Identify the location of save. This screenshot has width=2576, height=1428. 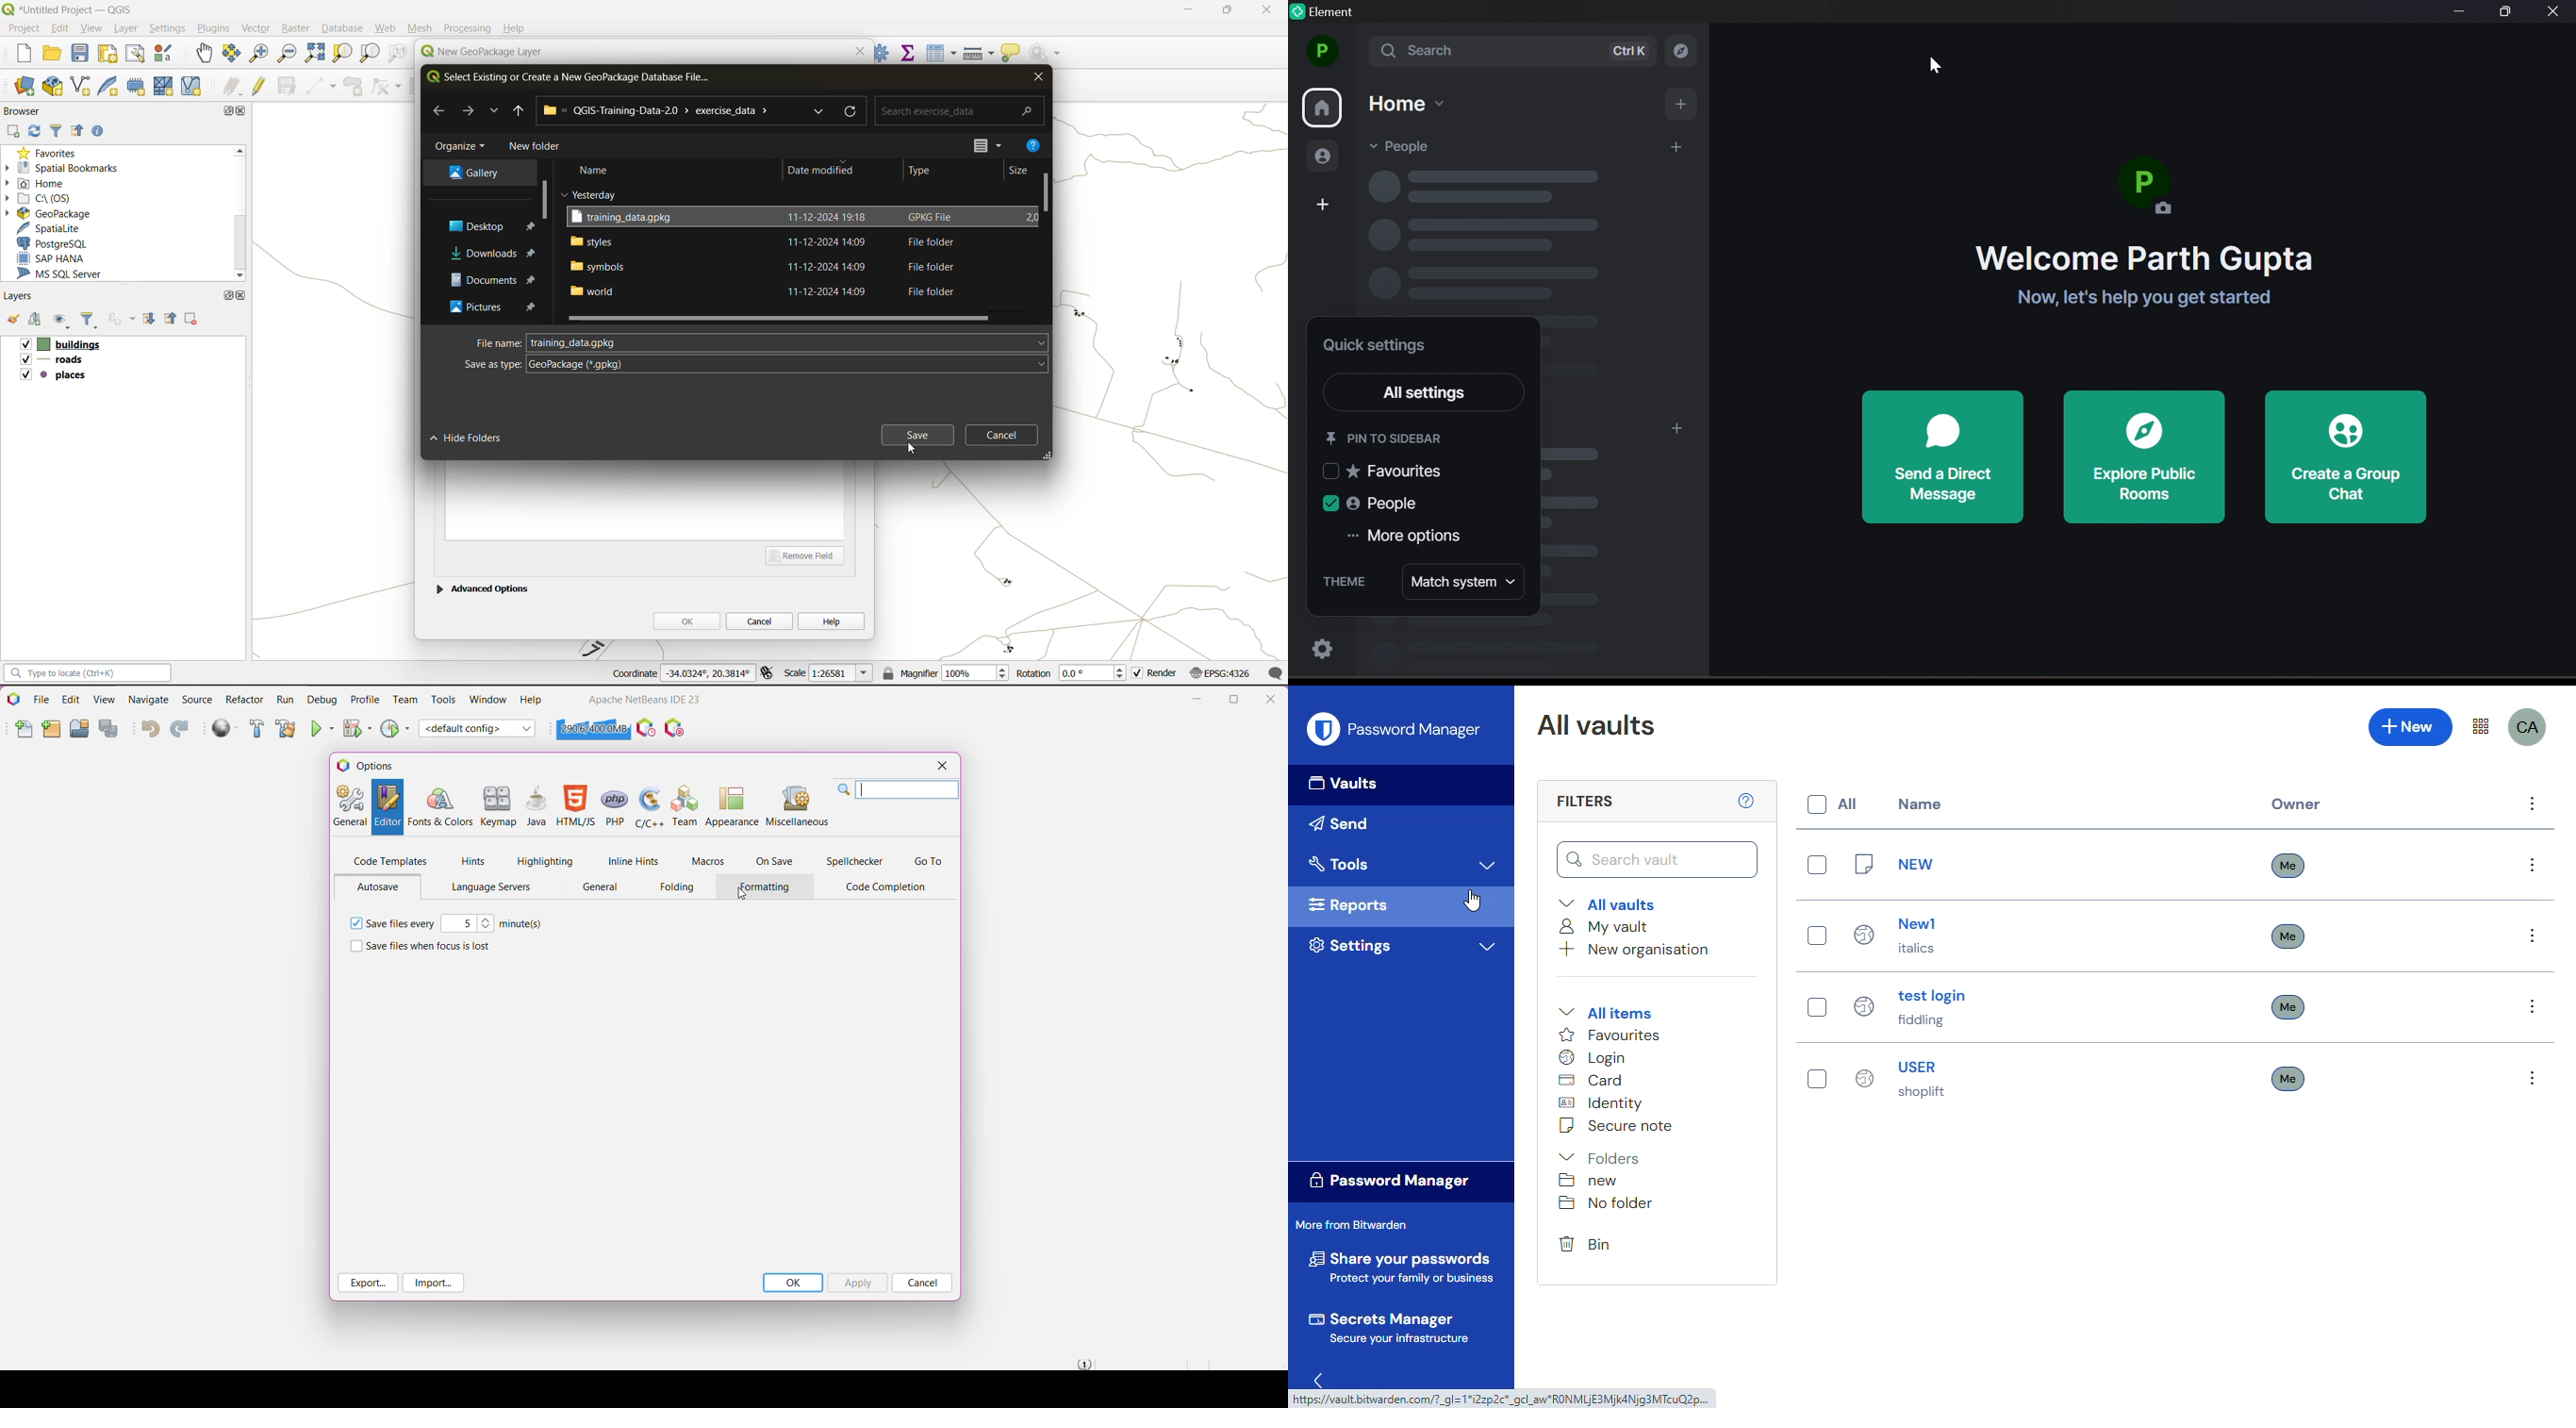
(916, 433).